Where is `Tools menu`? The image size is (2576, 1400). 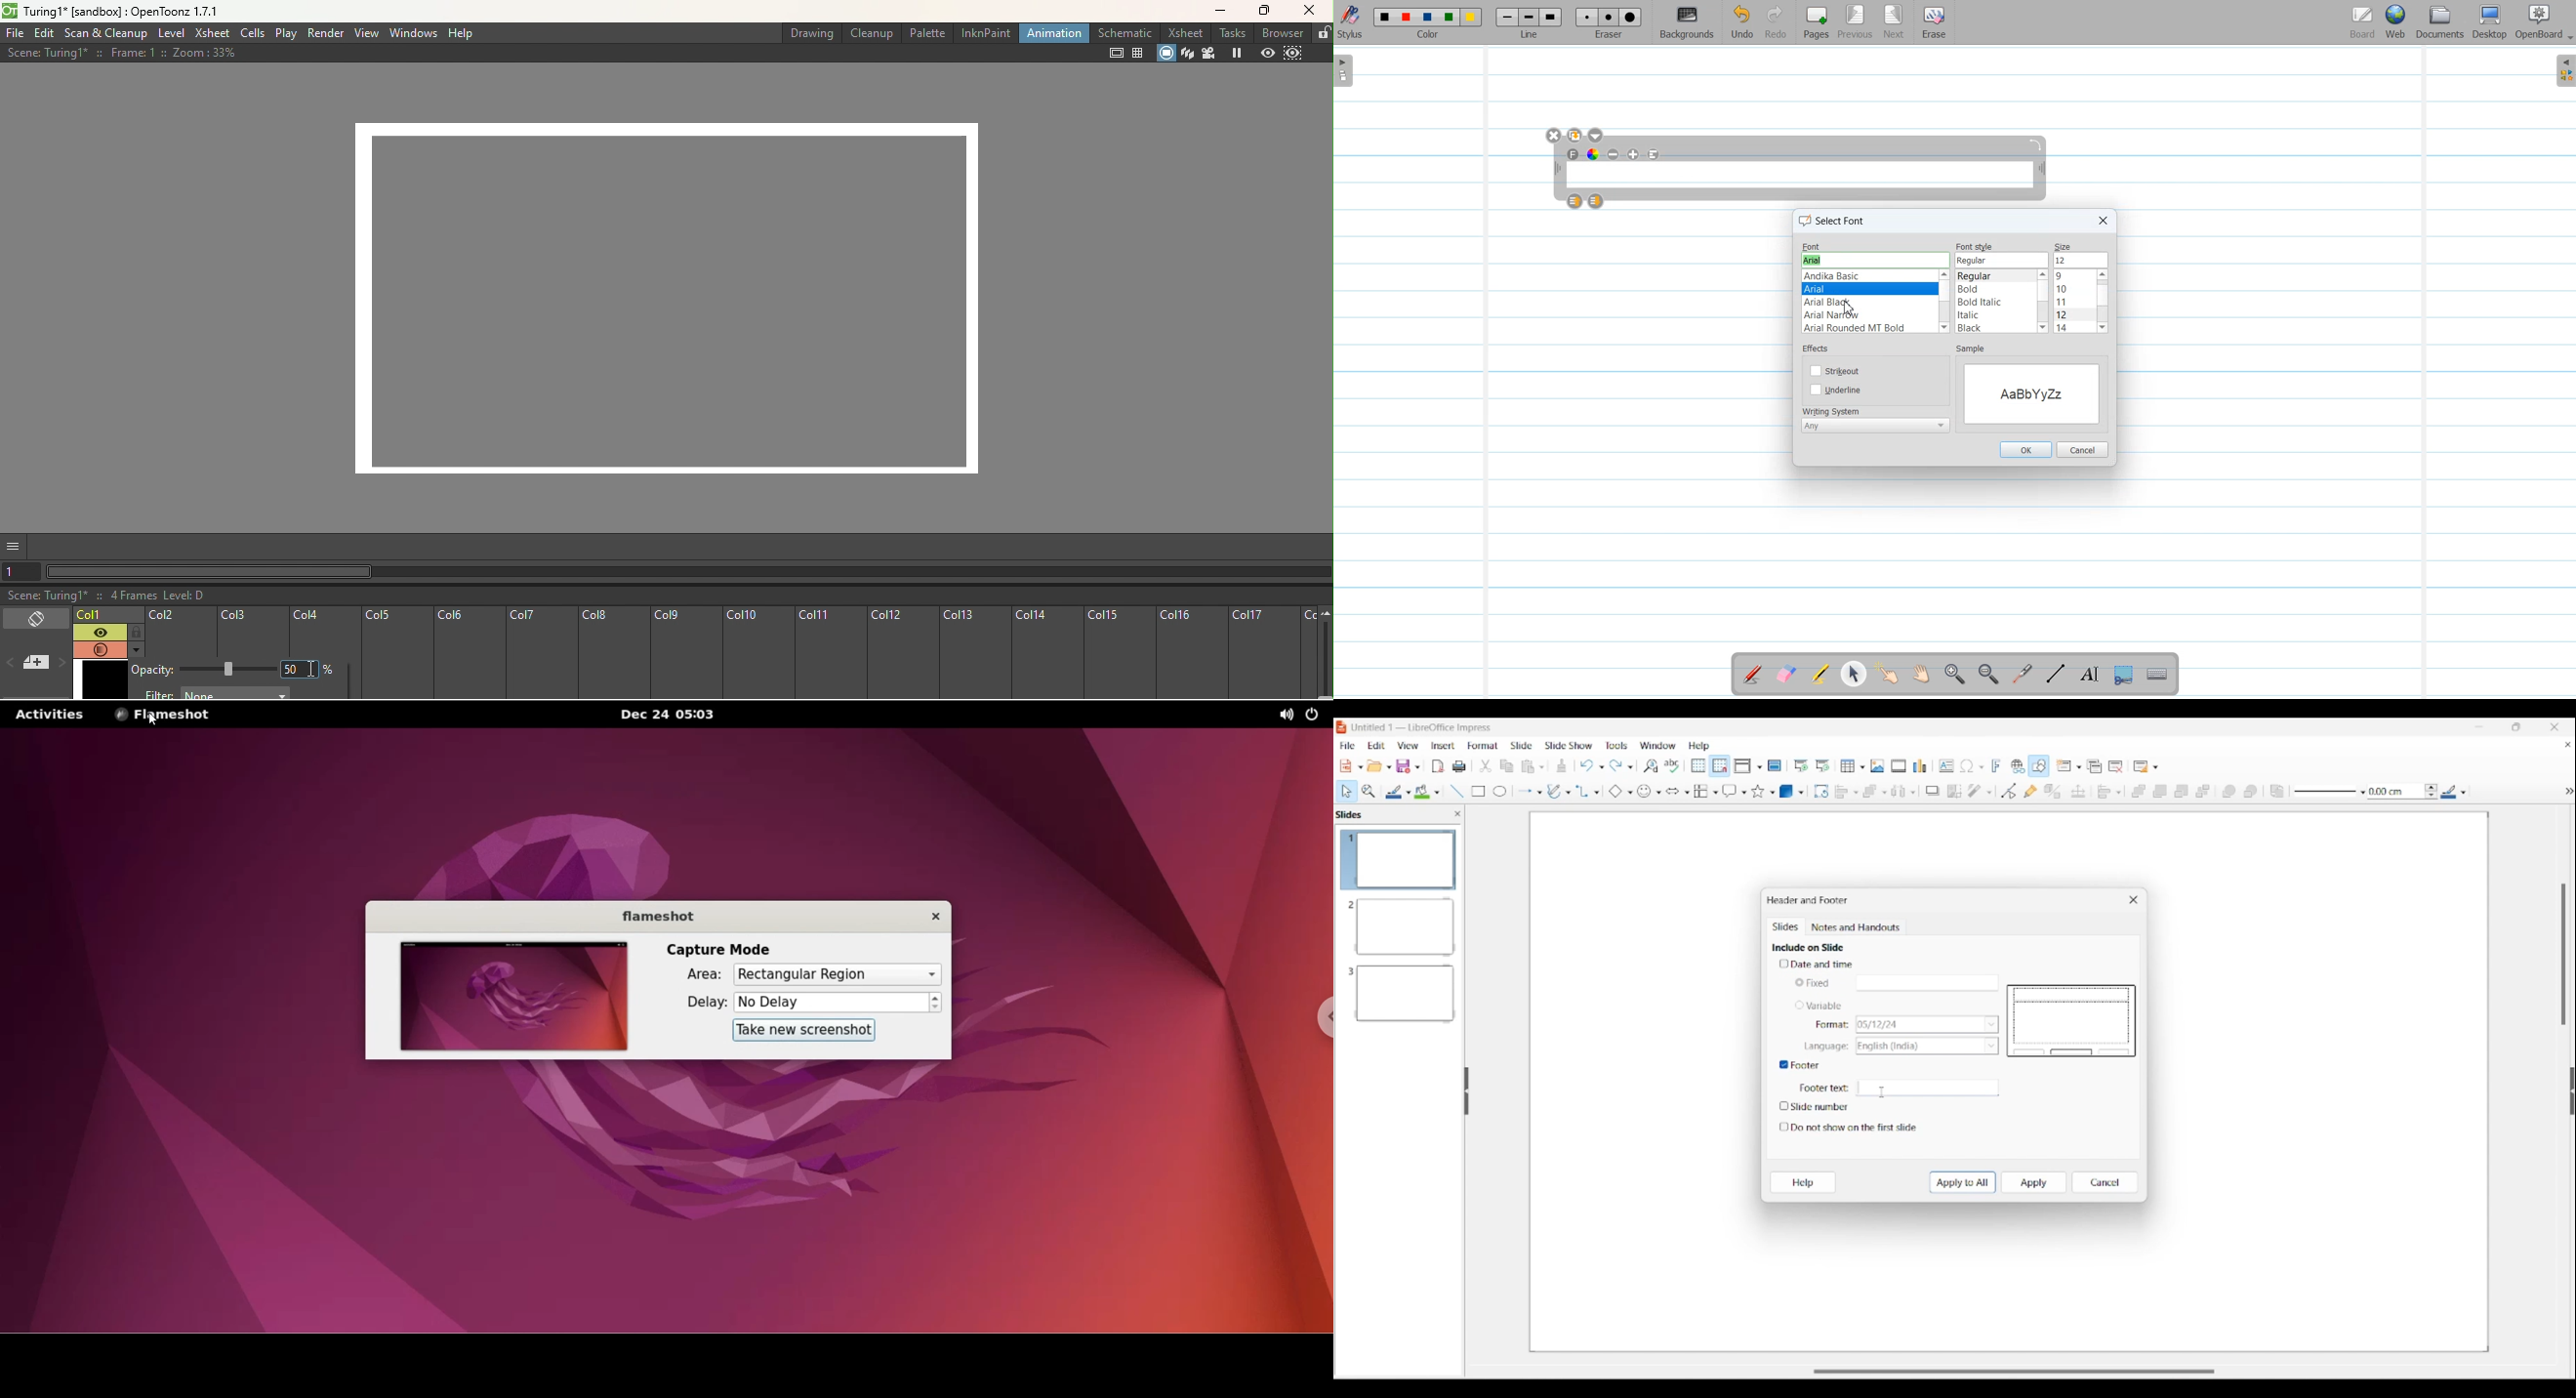 Tools menu is located at coordinates (1617, 746).